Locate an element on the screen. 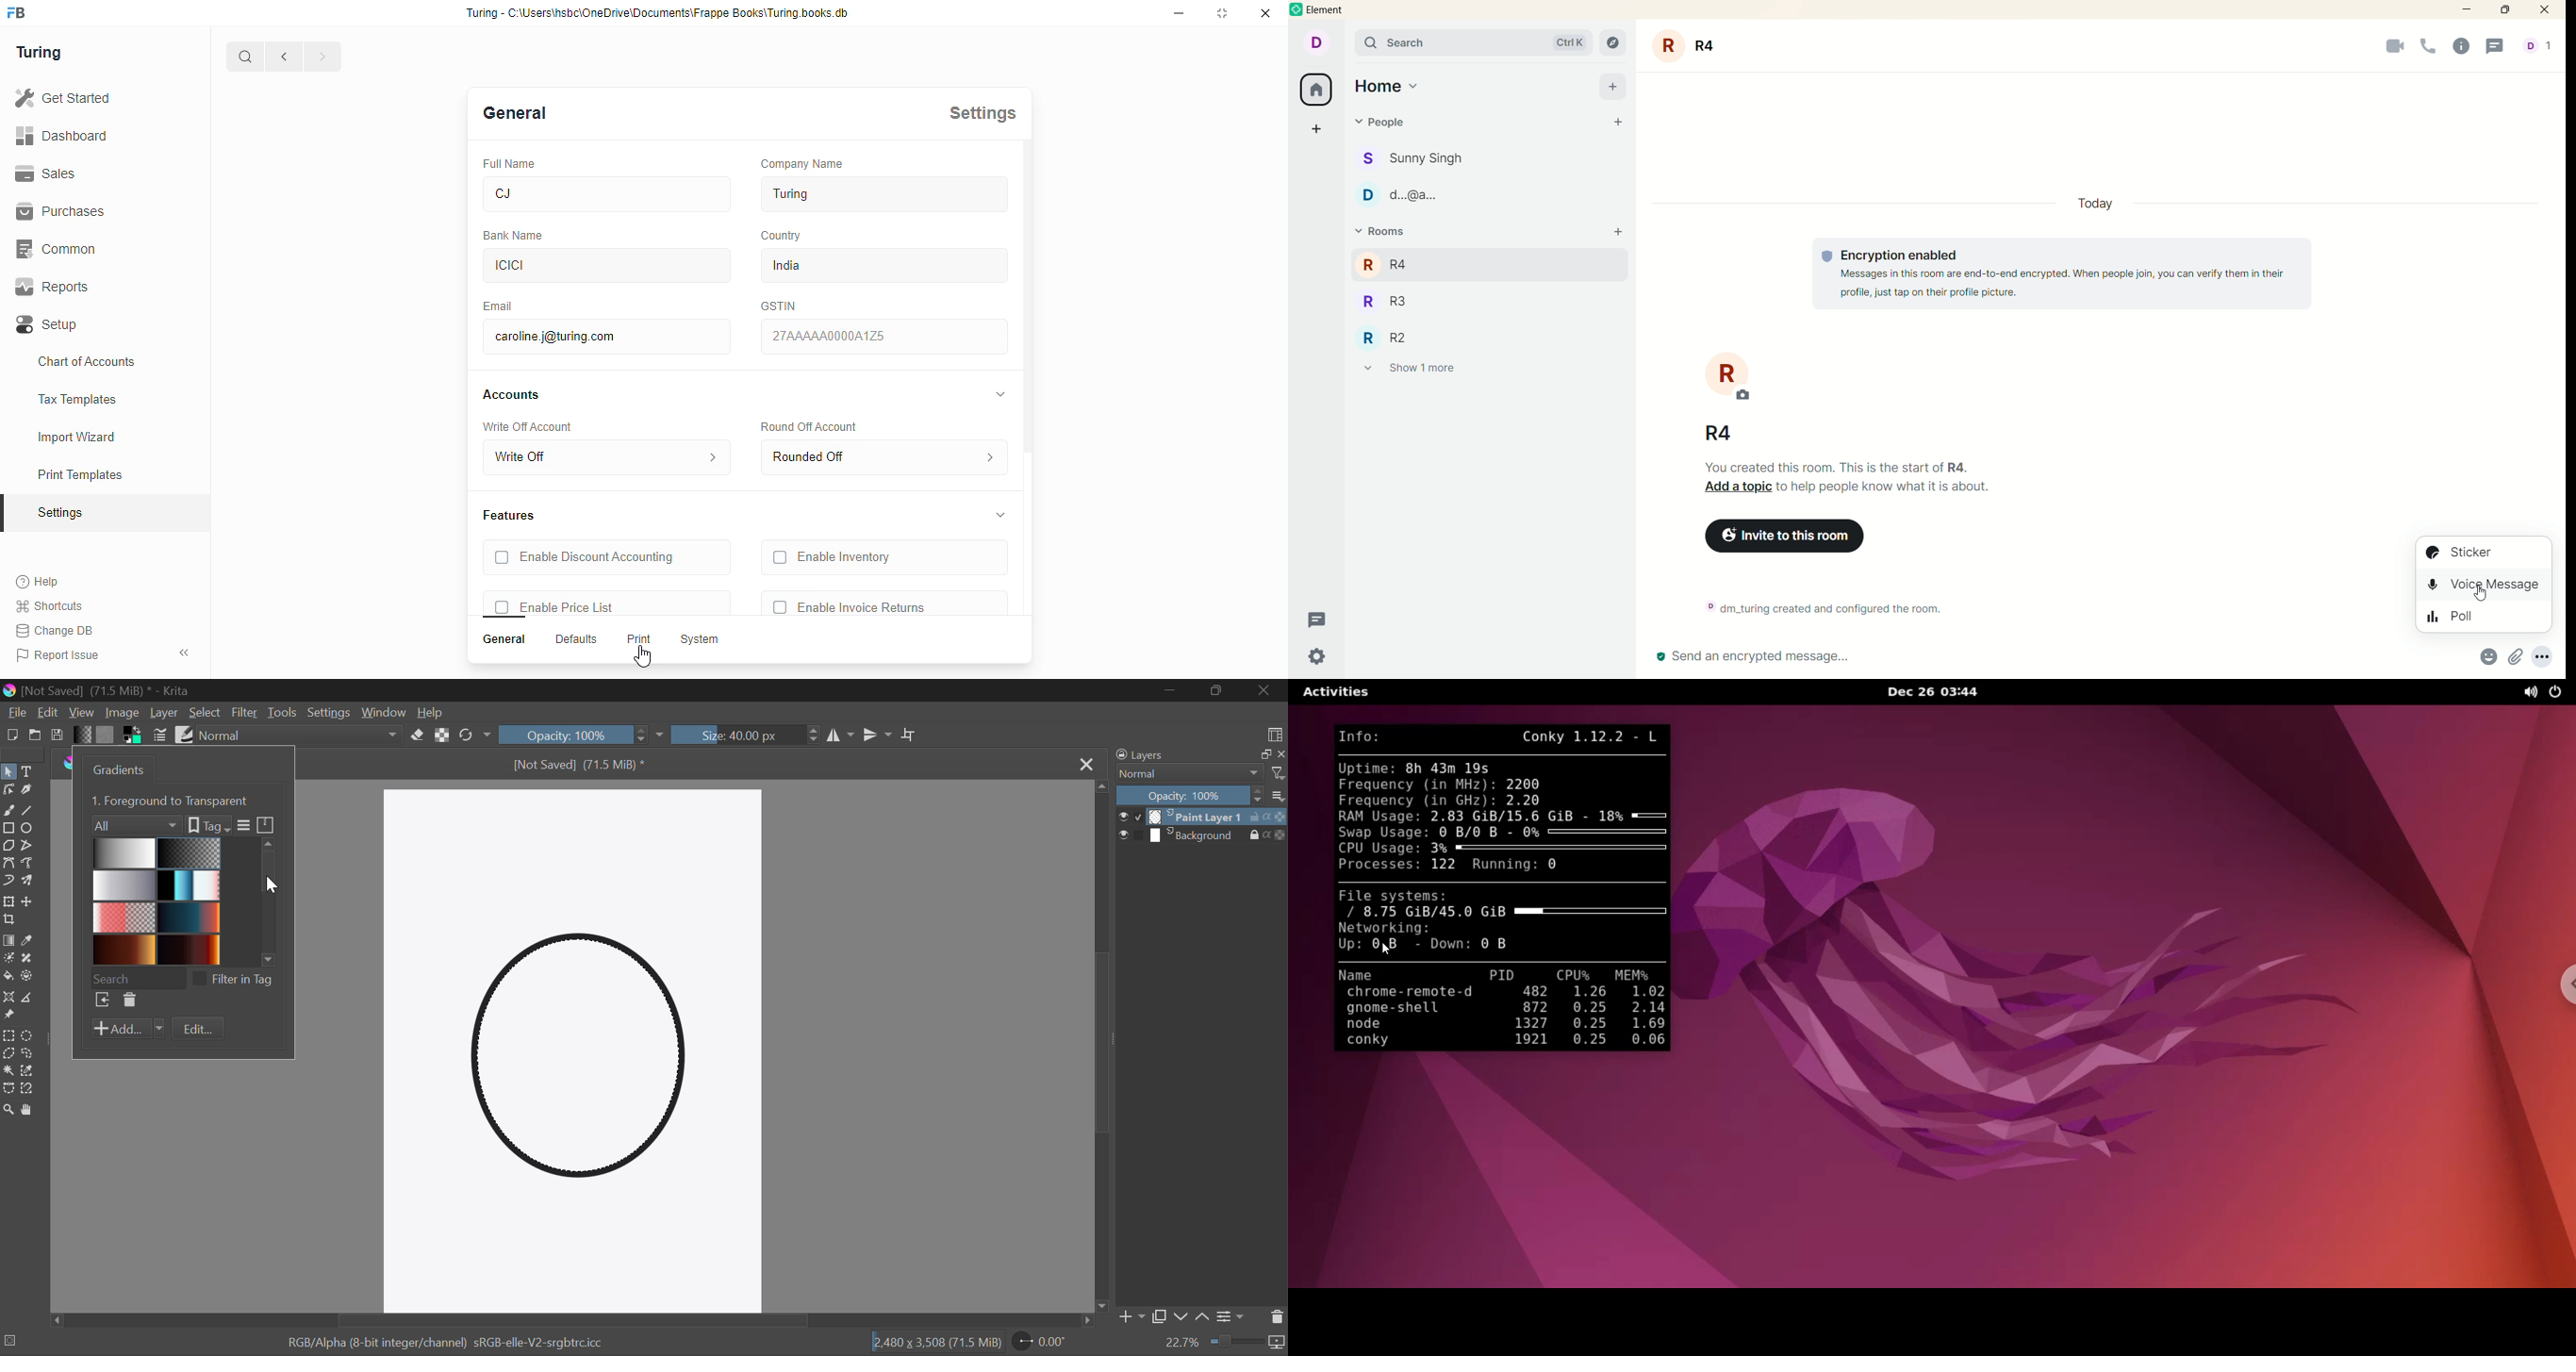 Image resolution: width=2576 pixels, height=1372 pixels. Polygon Selection Tool is located at coordinates (8, 1053).